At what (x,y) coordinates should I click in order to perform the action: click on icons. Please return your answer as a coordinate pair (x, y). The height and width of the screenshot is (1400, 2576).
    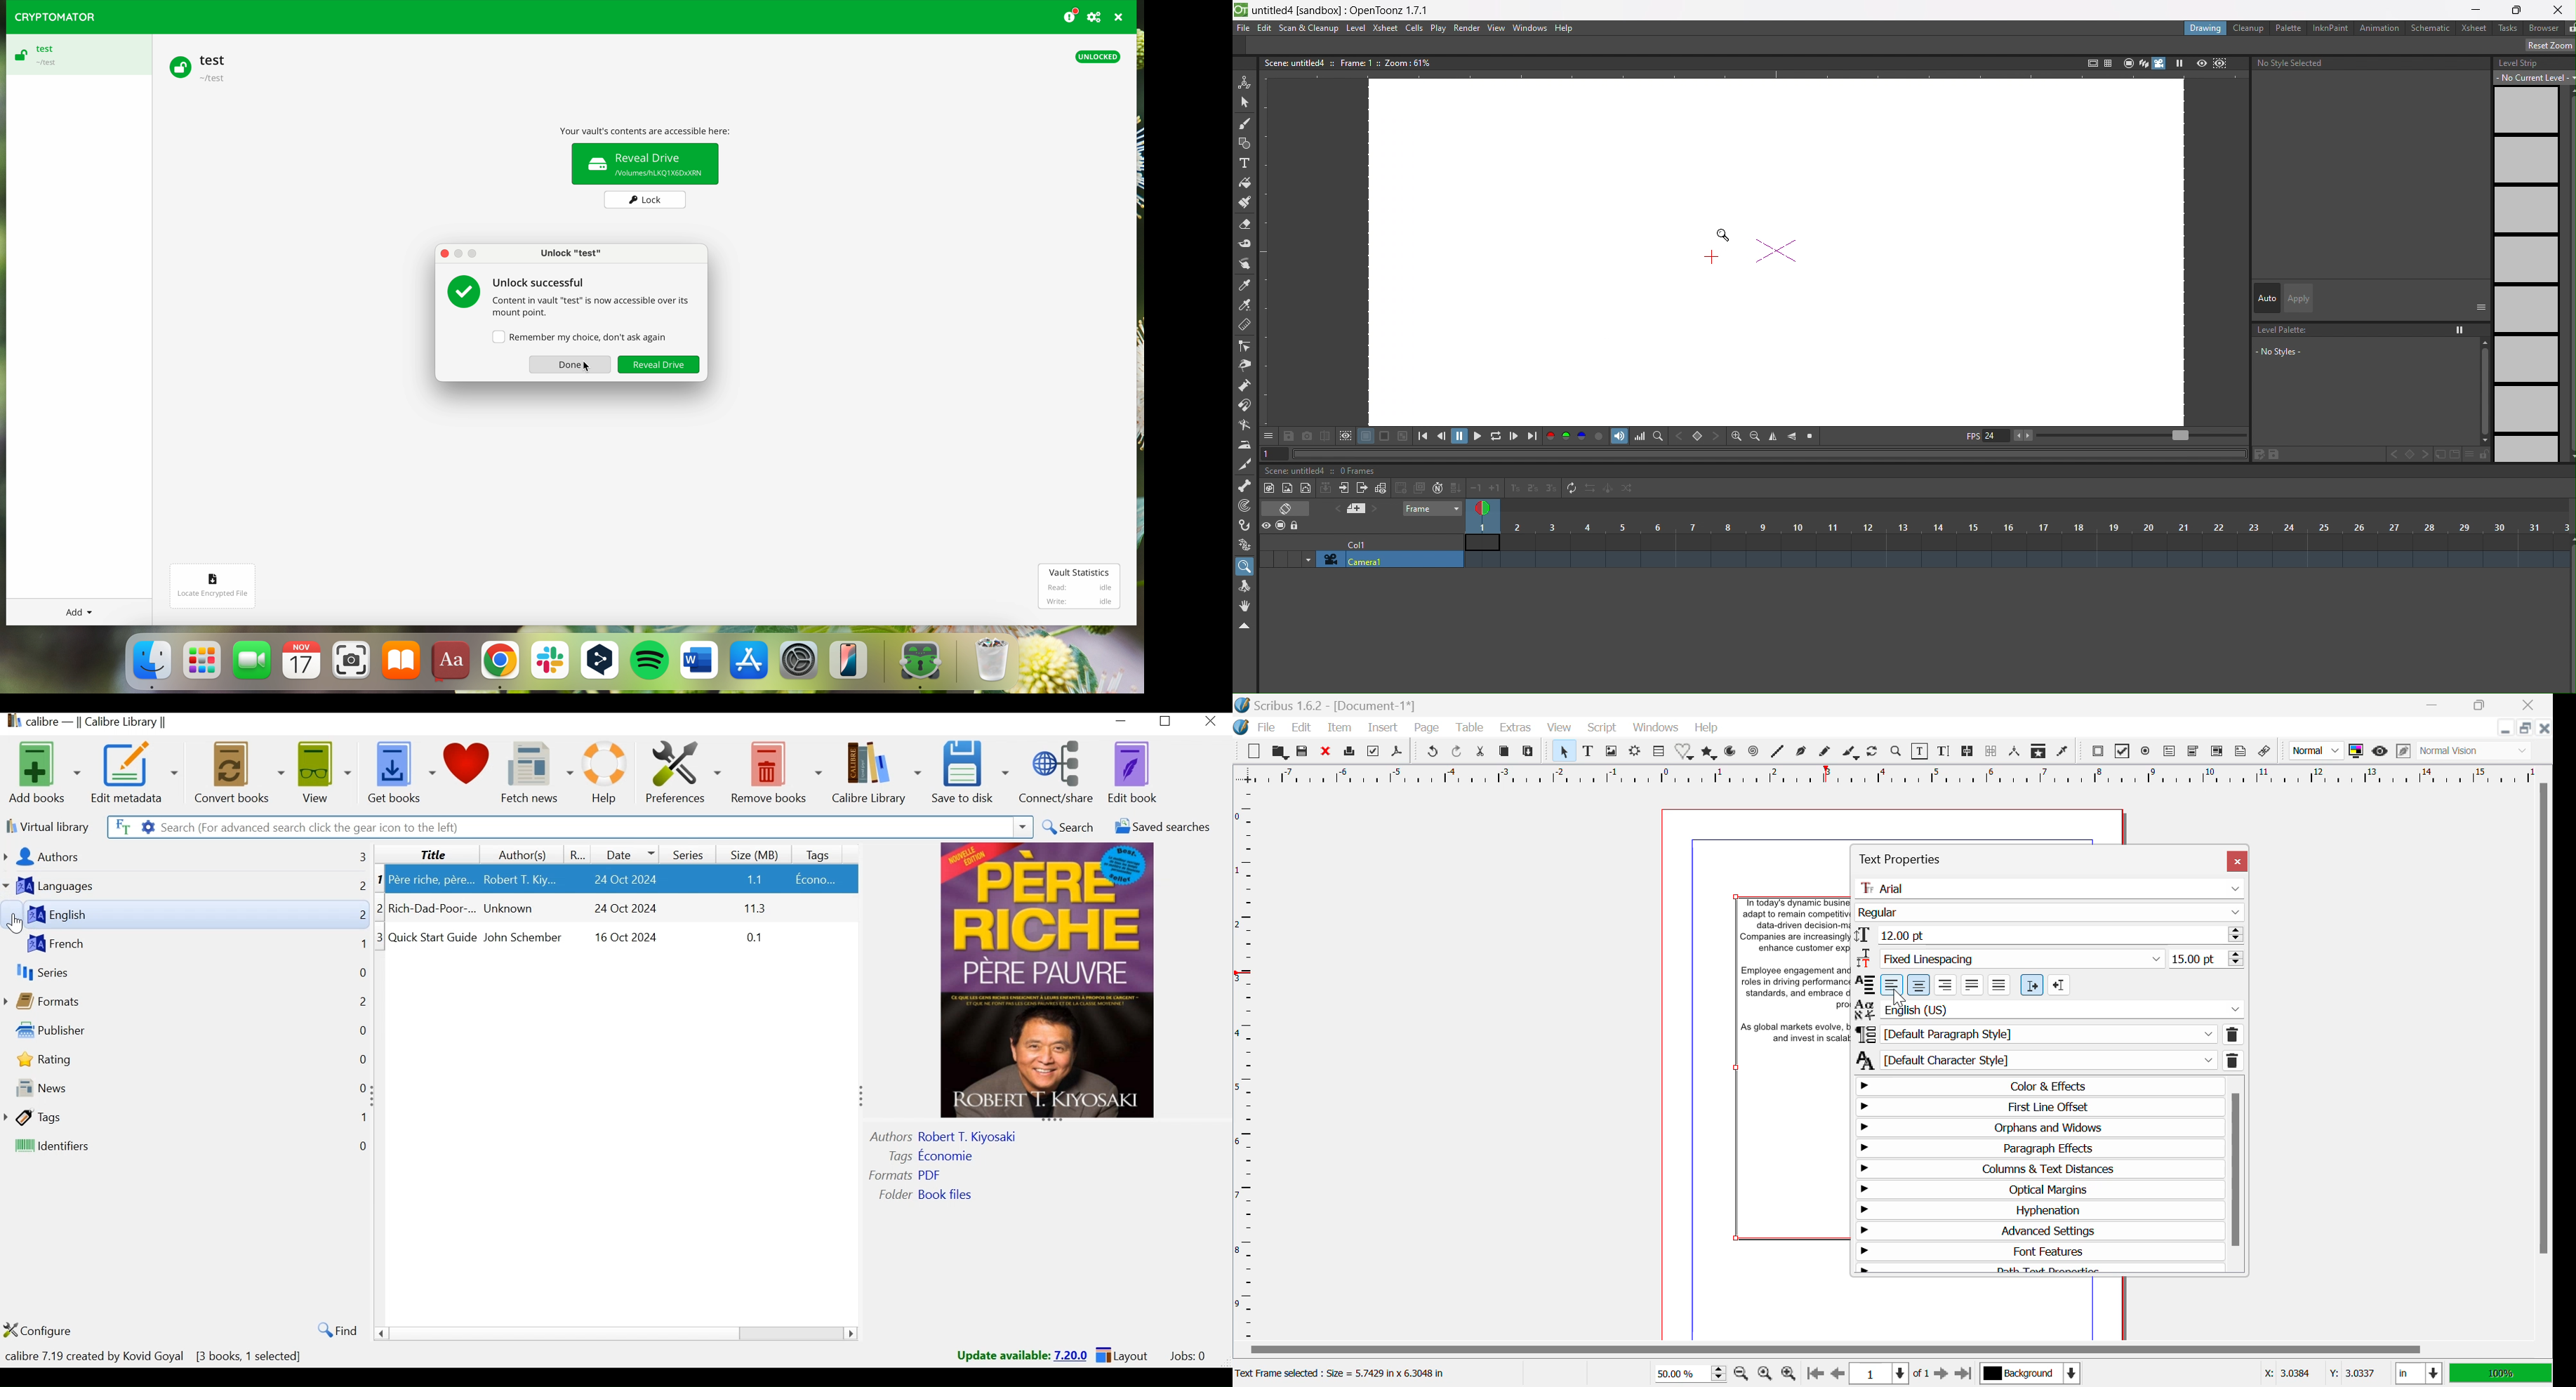
    Looking at the image, I should click on (2113, 62).